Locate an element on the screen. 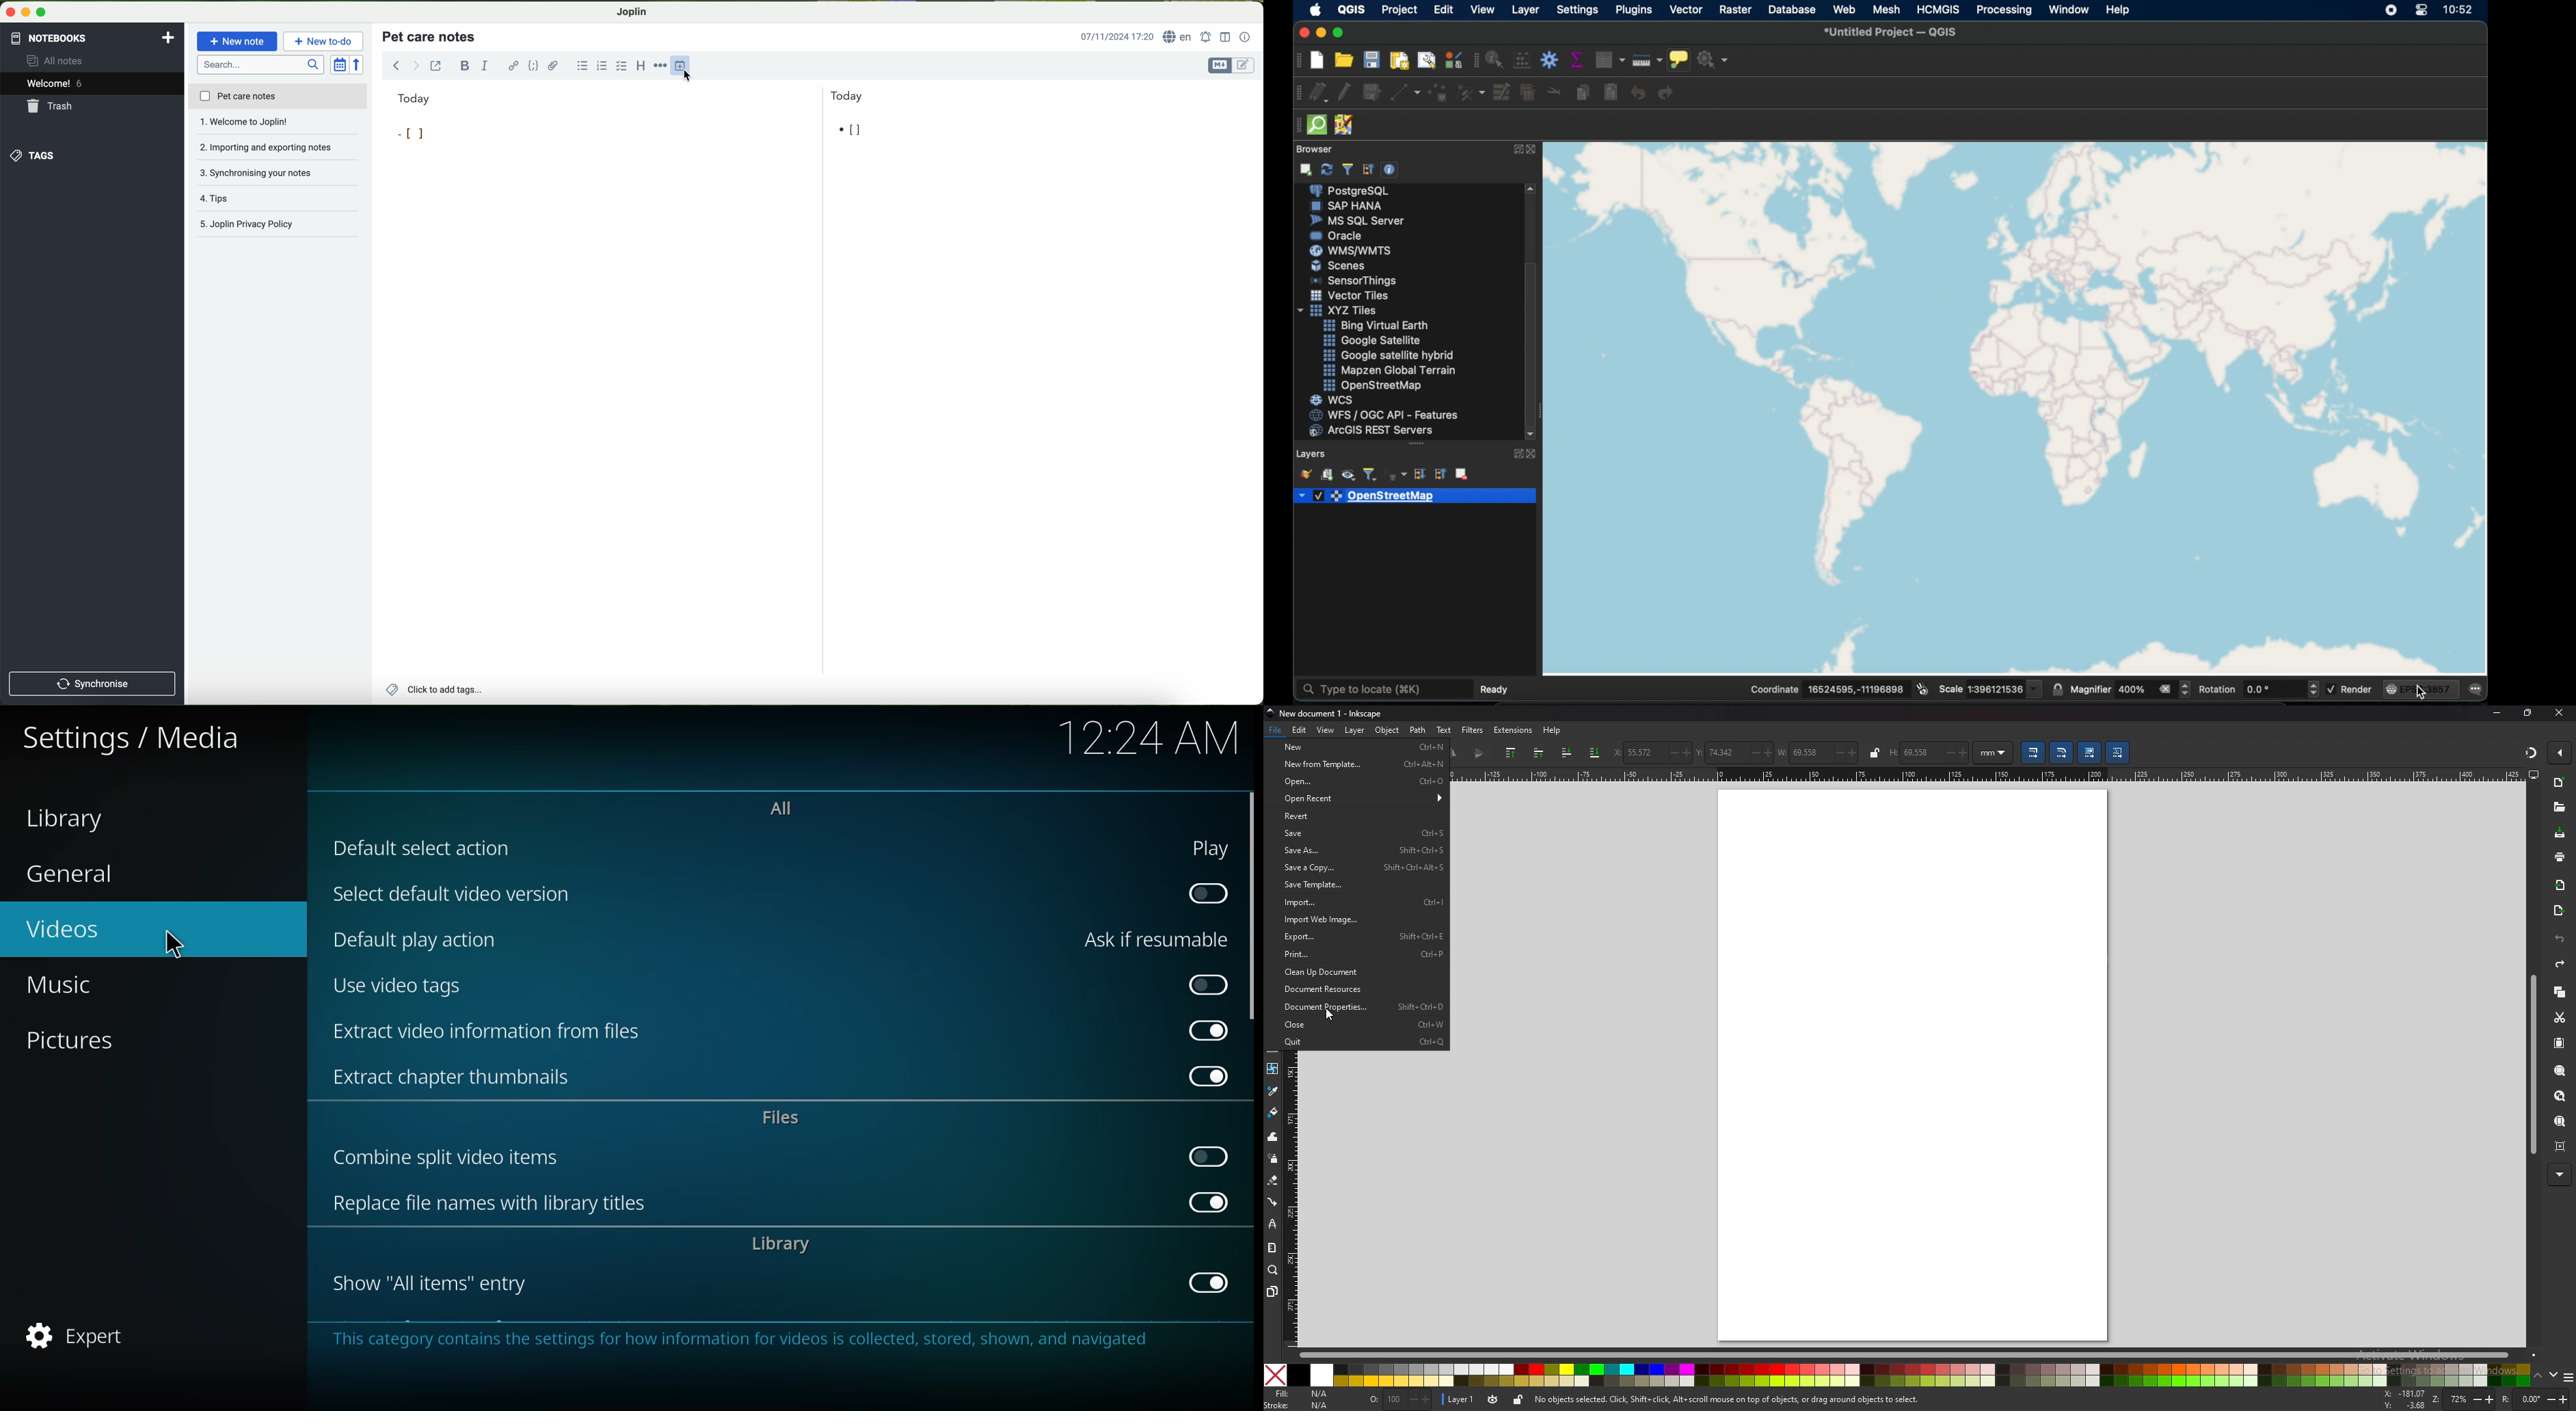 This screenshot has width=2576, height=1428. text is located at coordinates (1443, 729).